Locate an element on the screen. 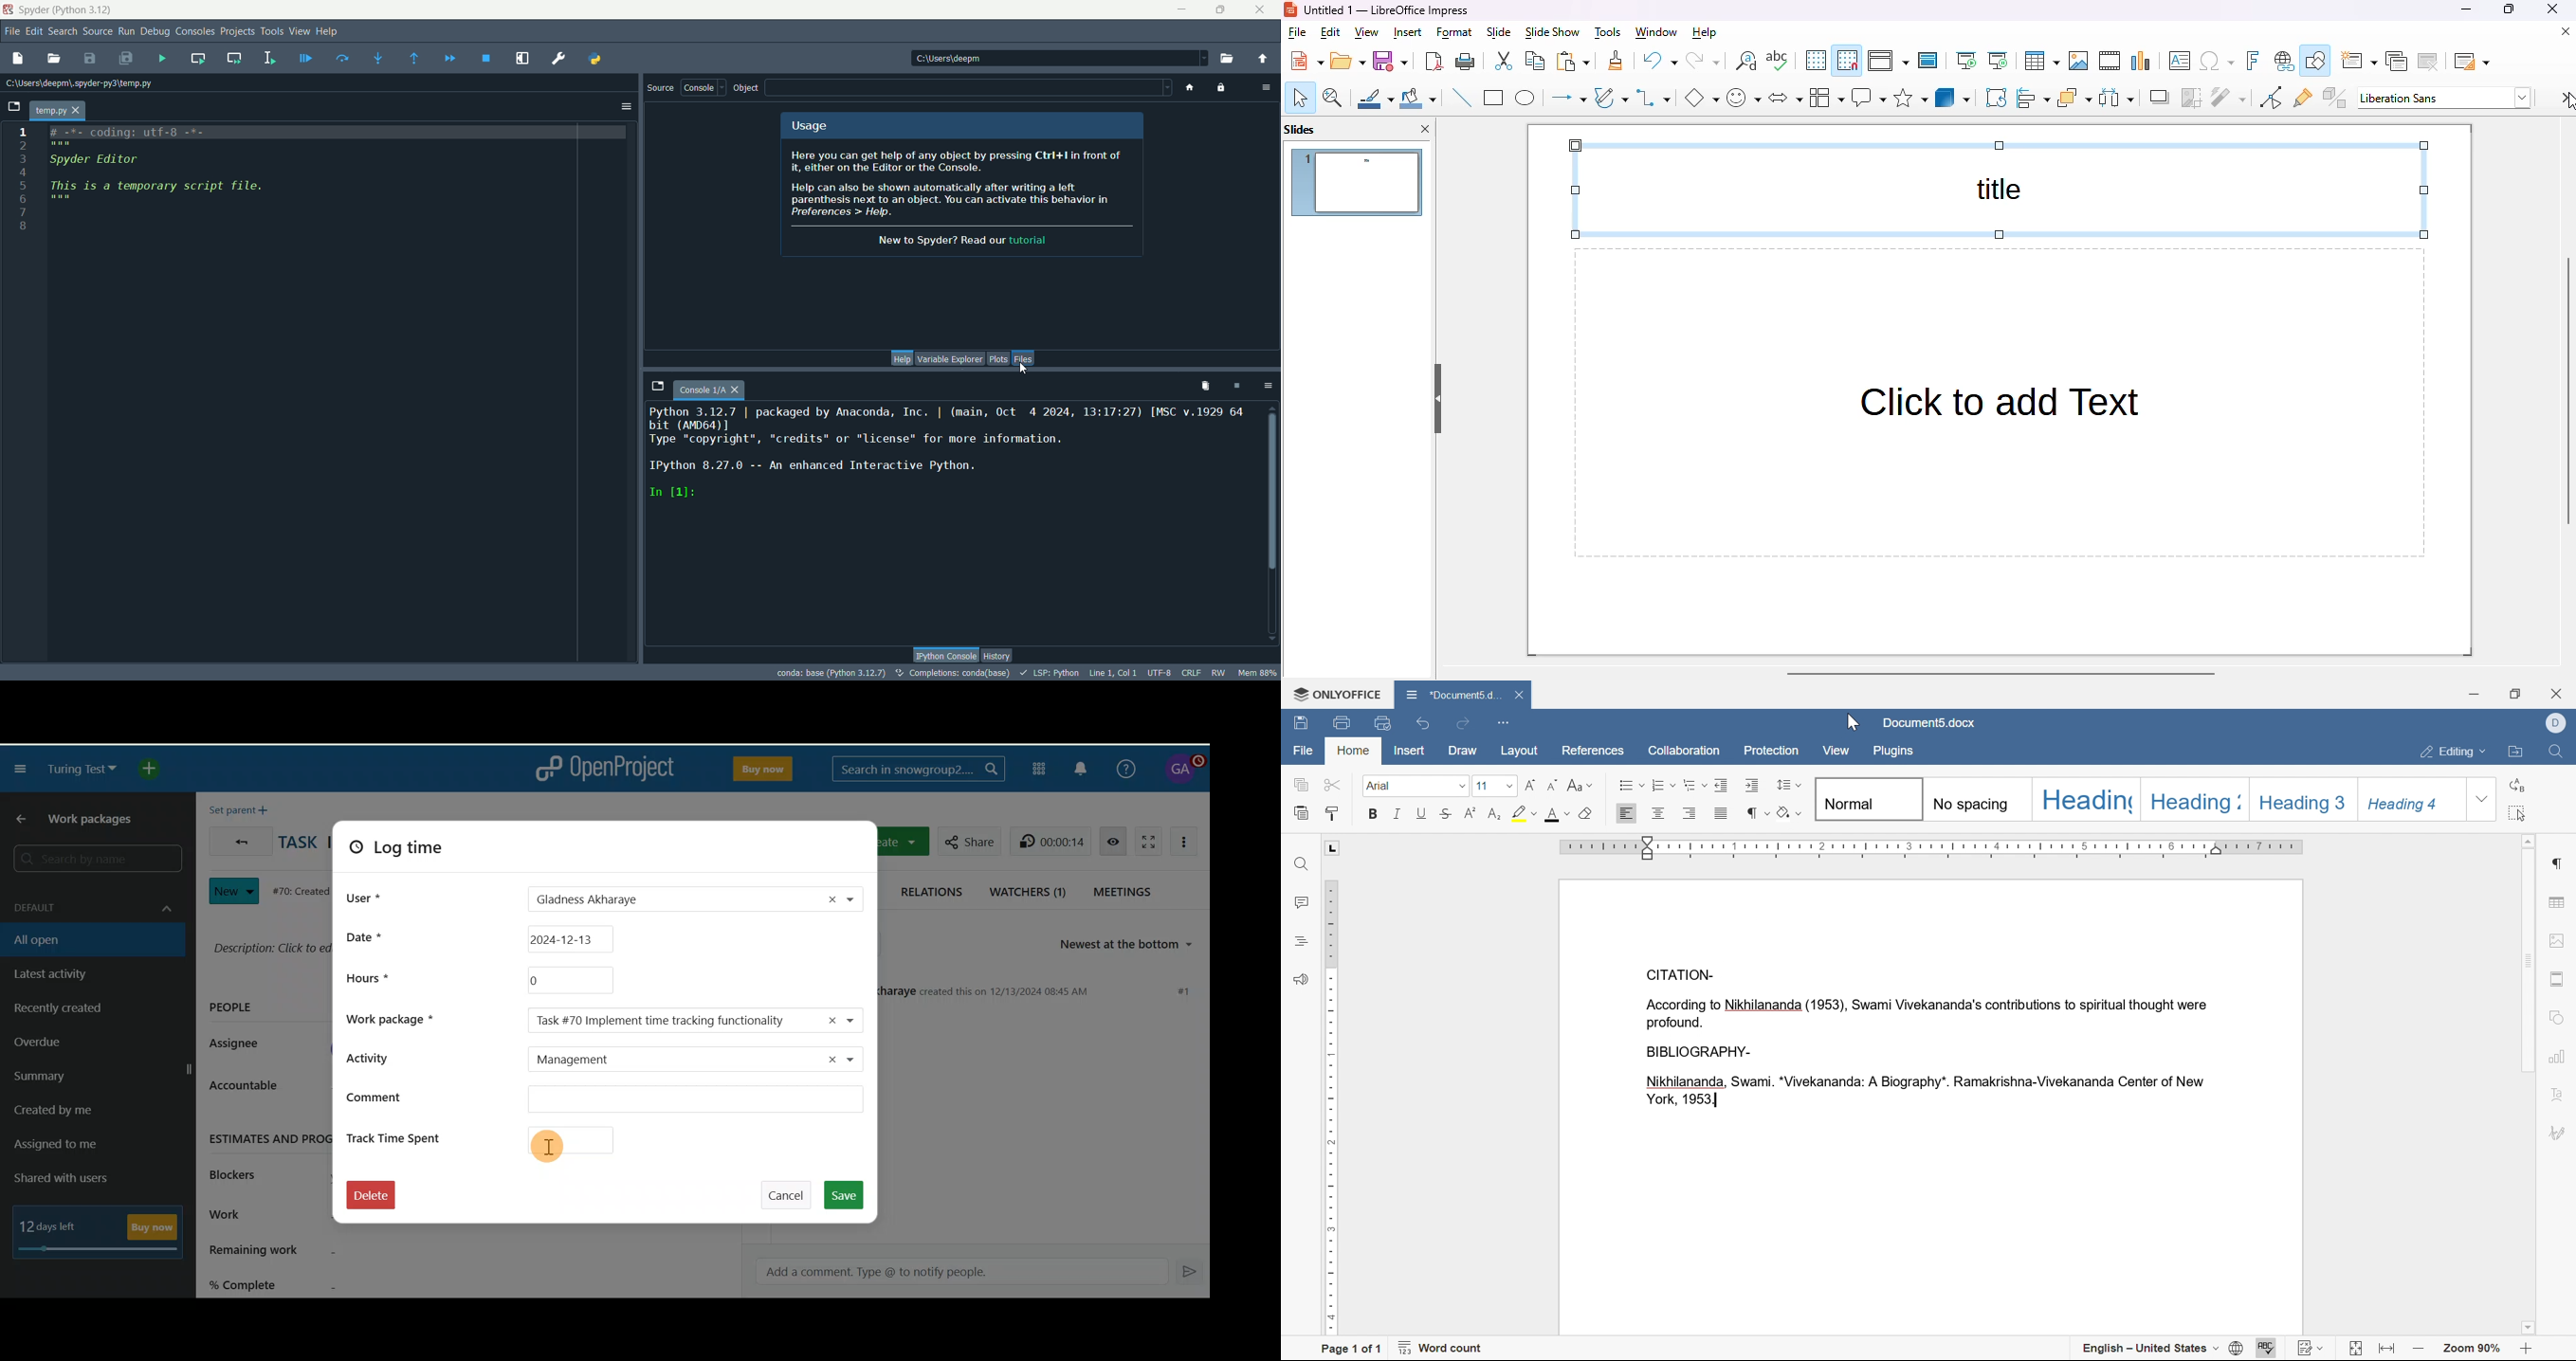 The image size is (2576, 1372). Unwatch work package is located at coordinates (1113, 841).